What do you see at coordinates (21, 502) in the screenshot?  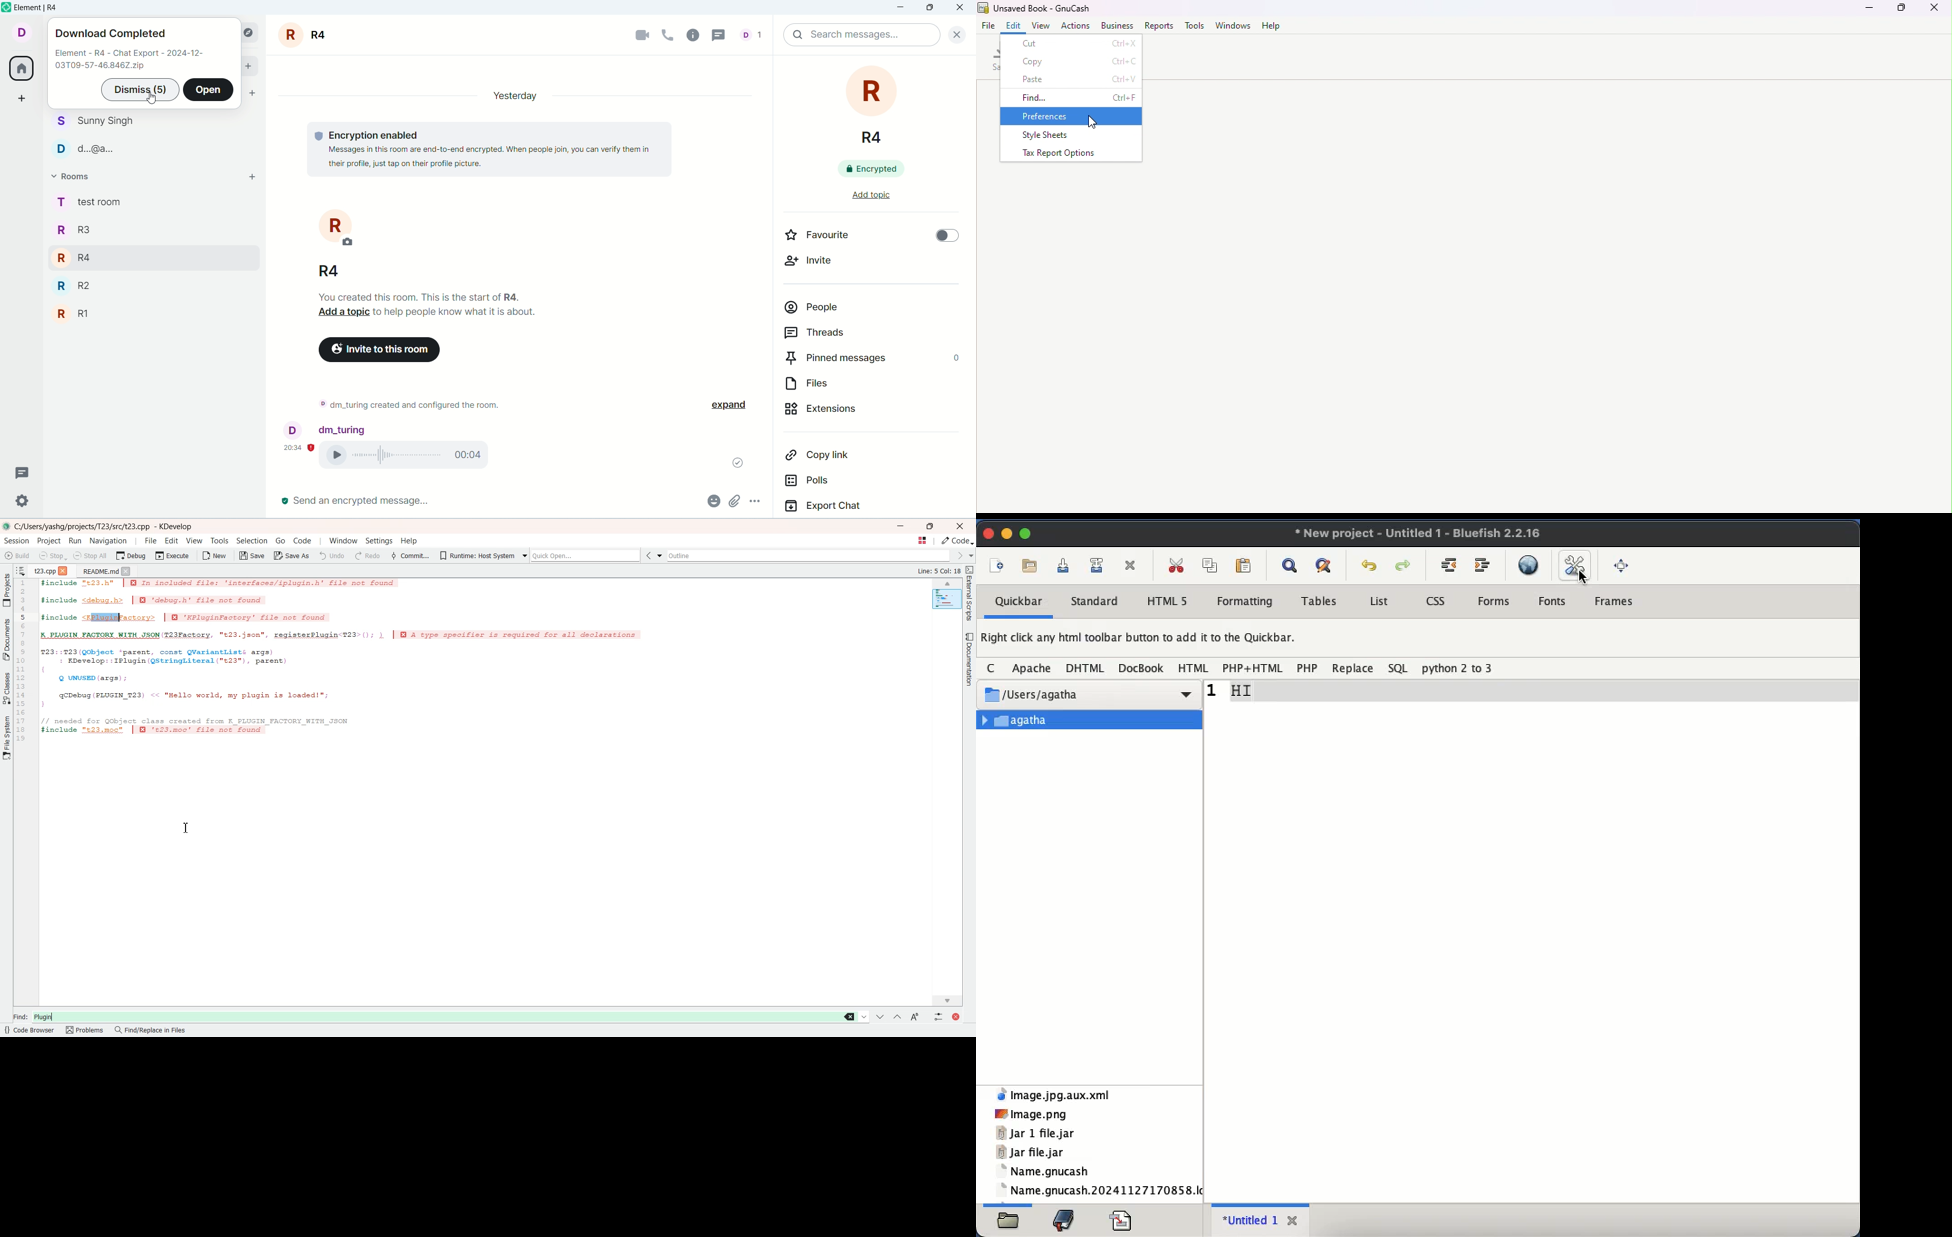 I see `settings` at bounding box center [21, 502].